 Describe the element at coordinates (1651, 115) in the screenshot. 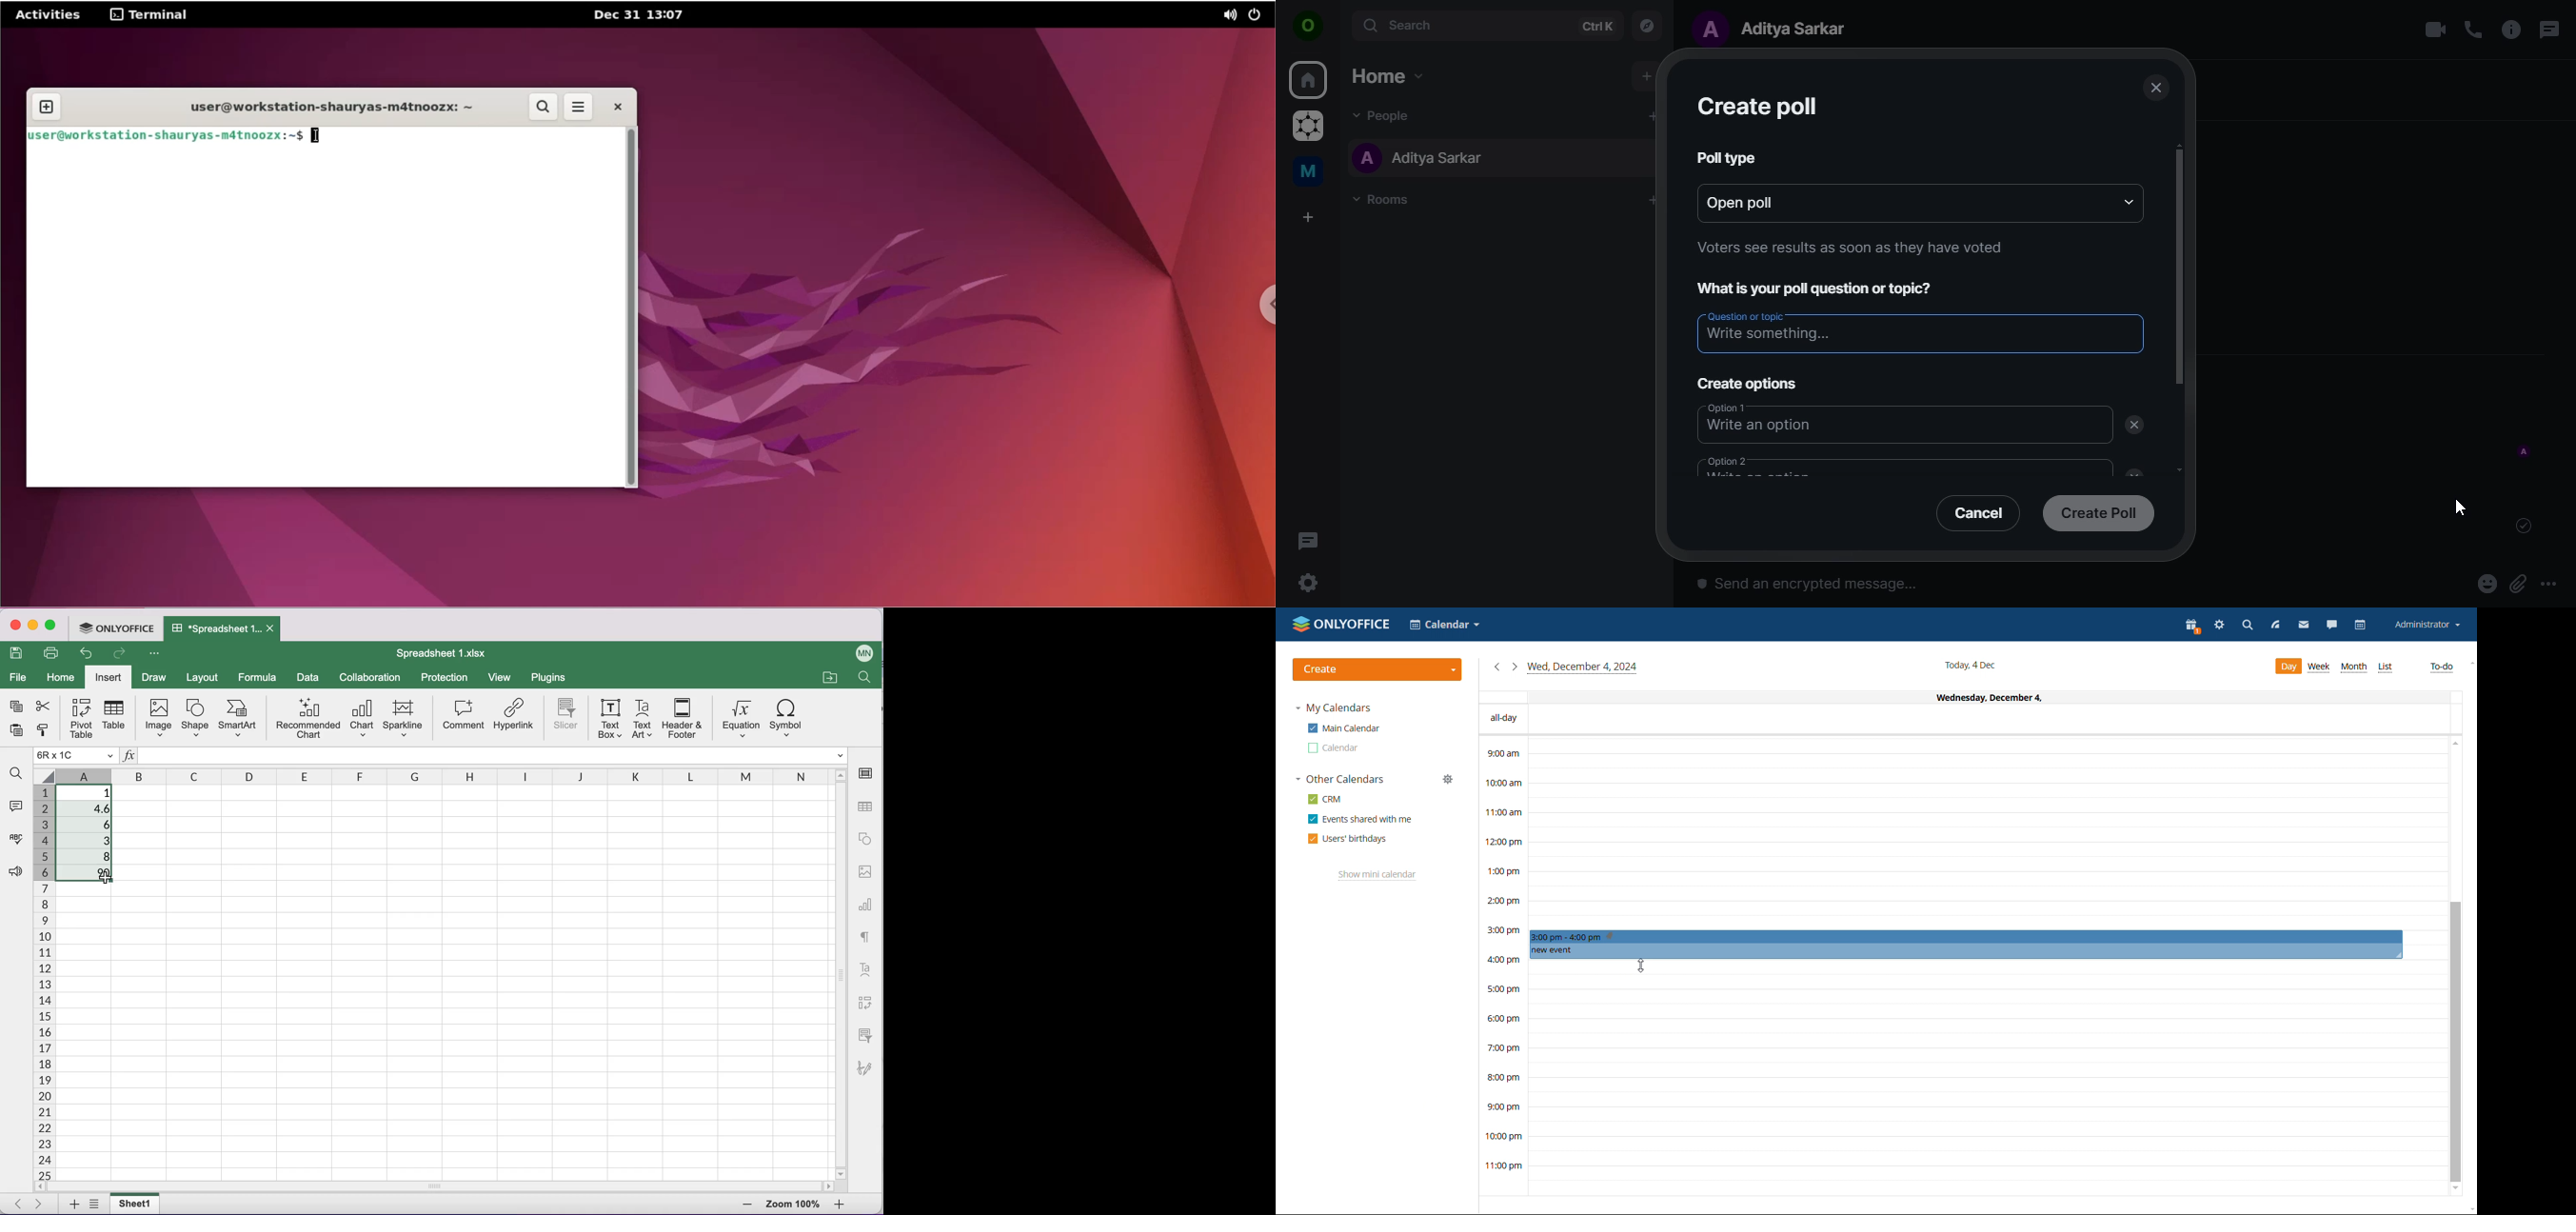

I see `add` at that location.